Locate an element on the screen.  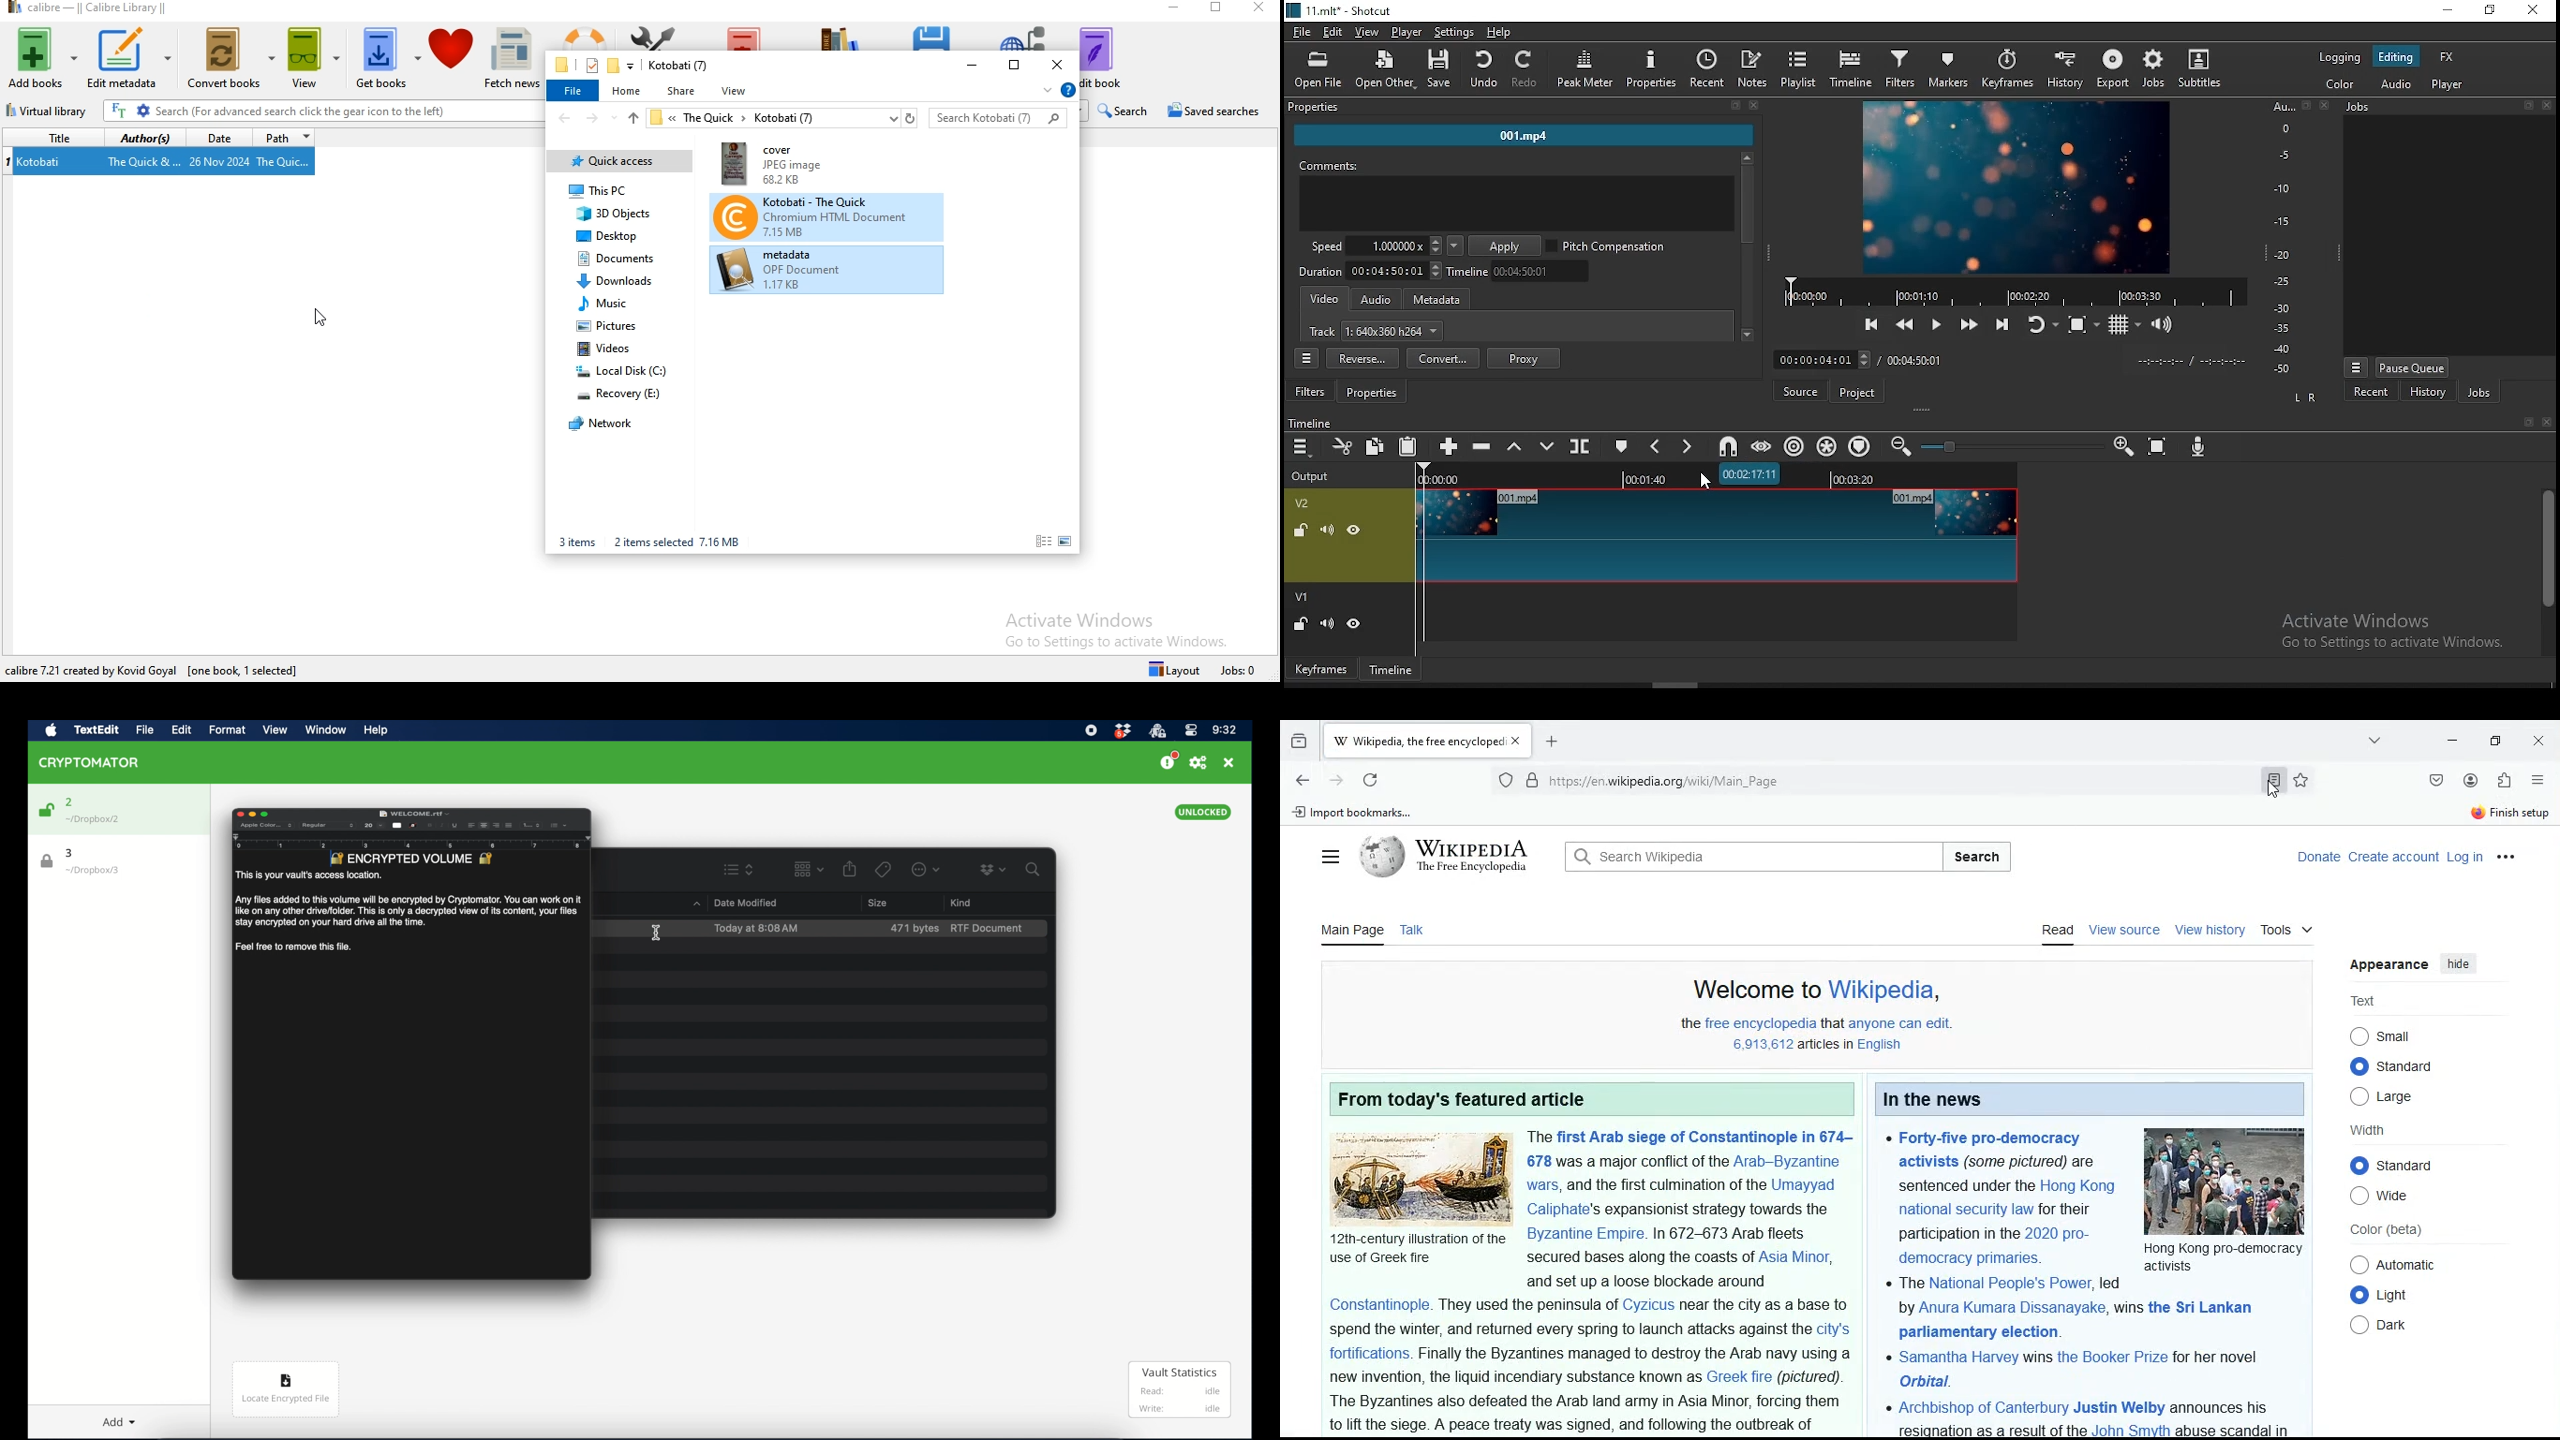
close is located at coordinates (2539, 741).